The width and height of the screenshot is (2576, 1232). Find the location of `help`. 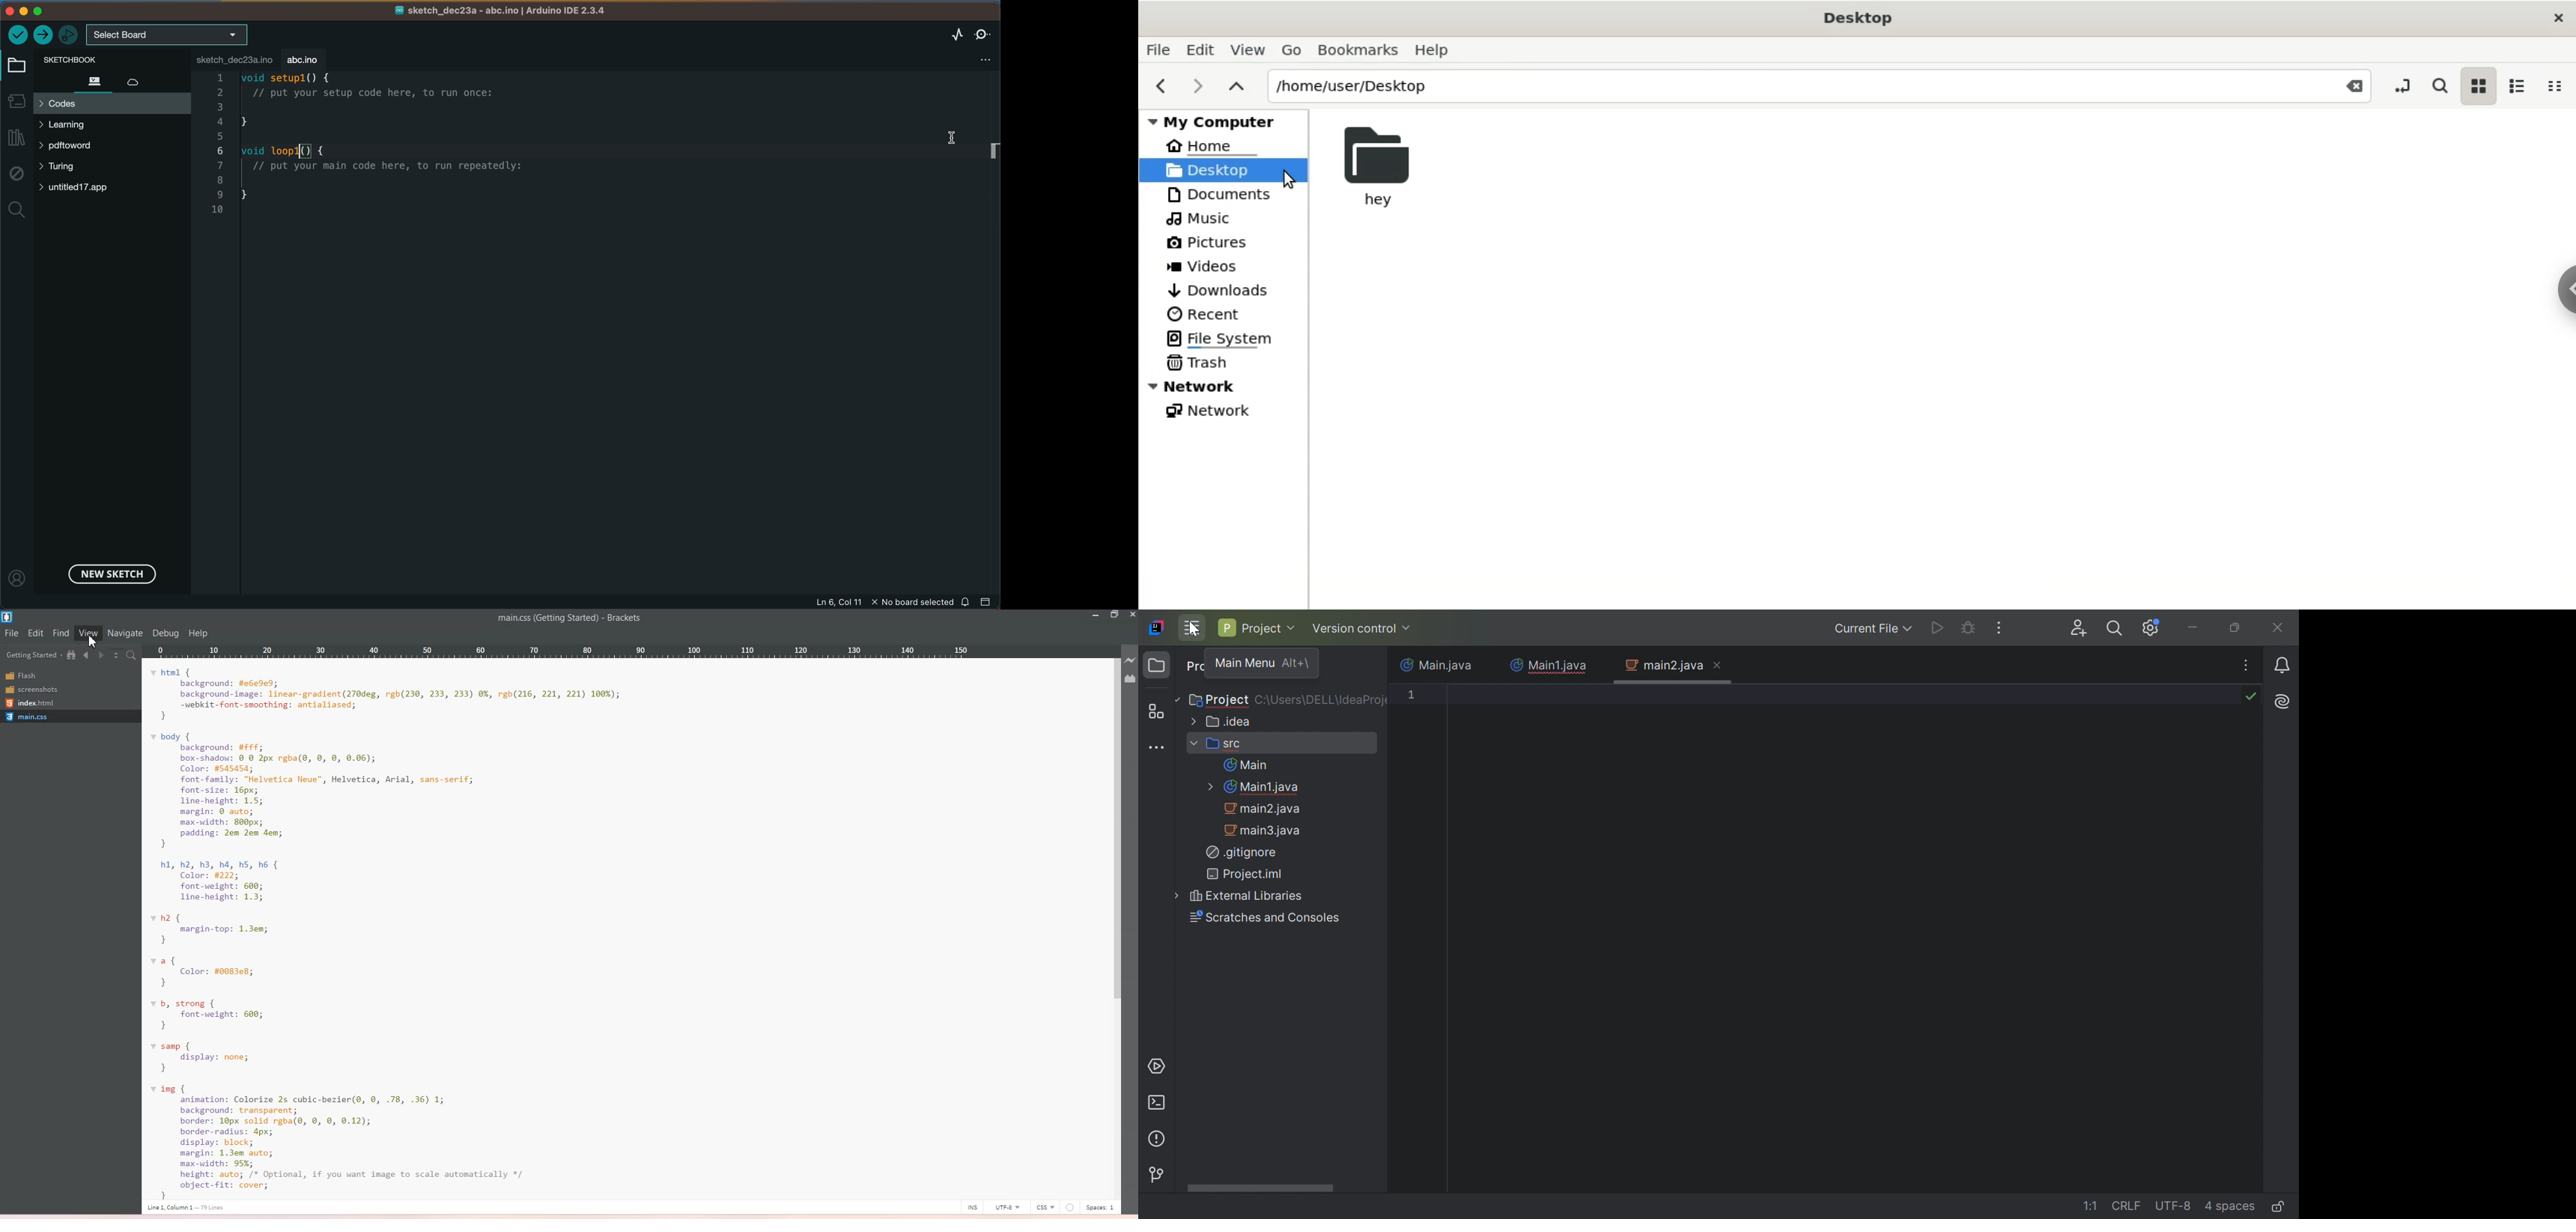

help is located at coordinates (199, 633).